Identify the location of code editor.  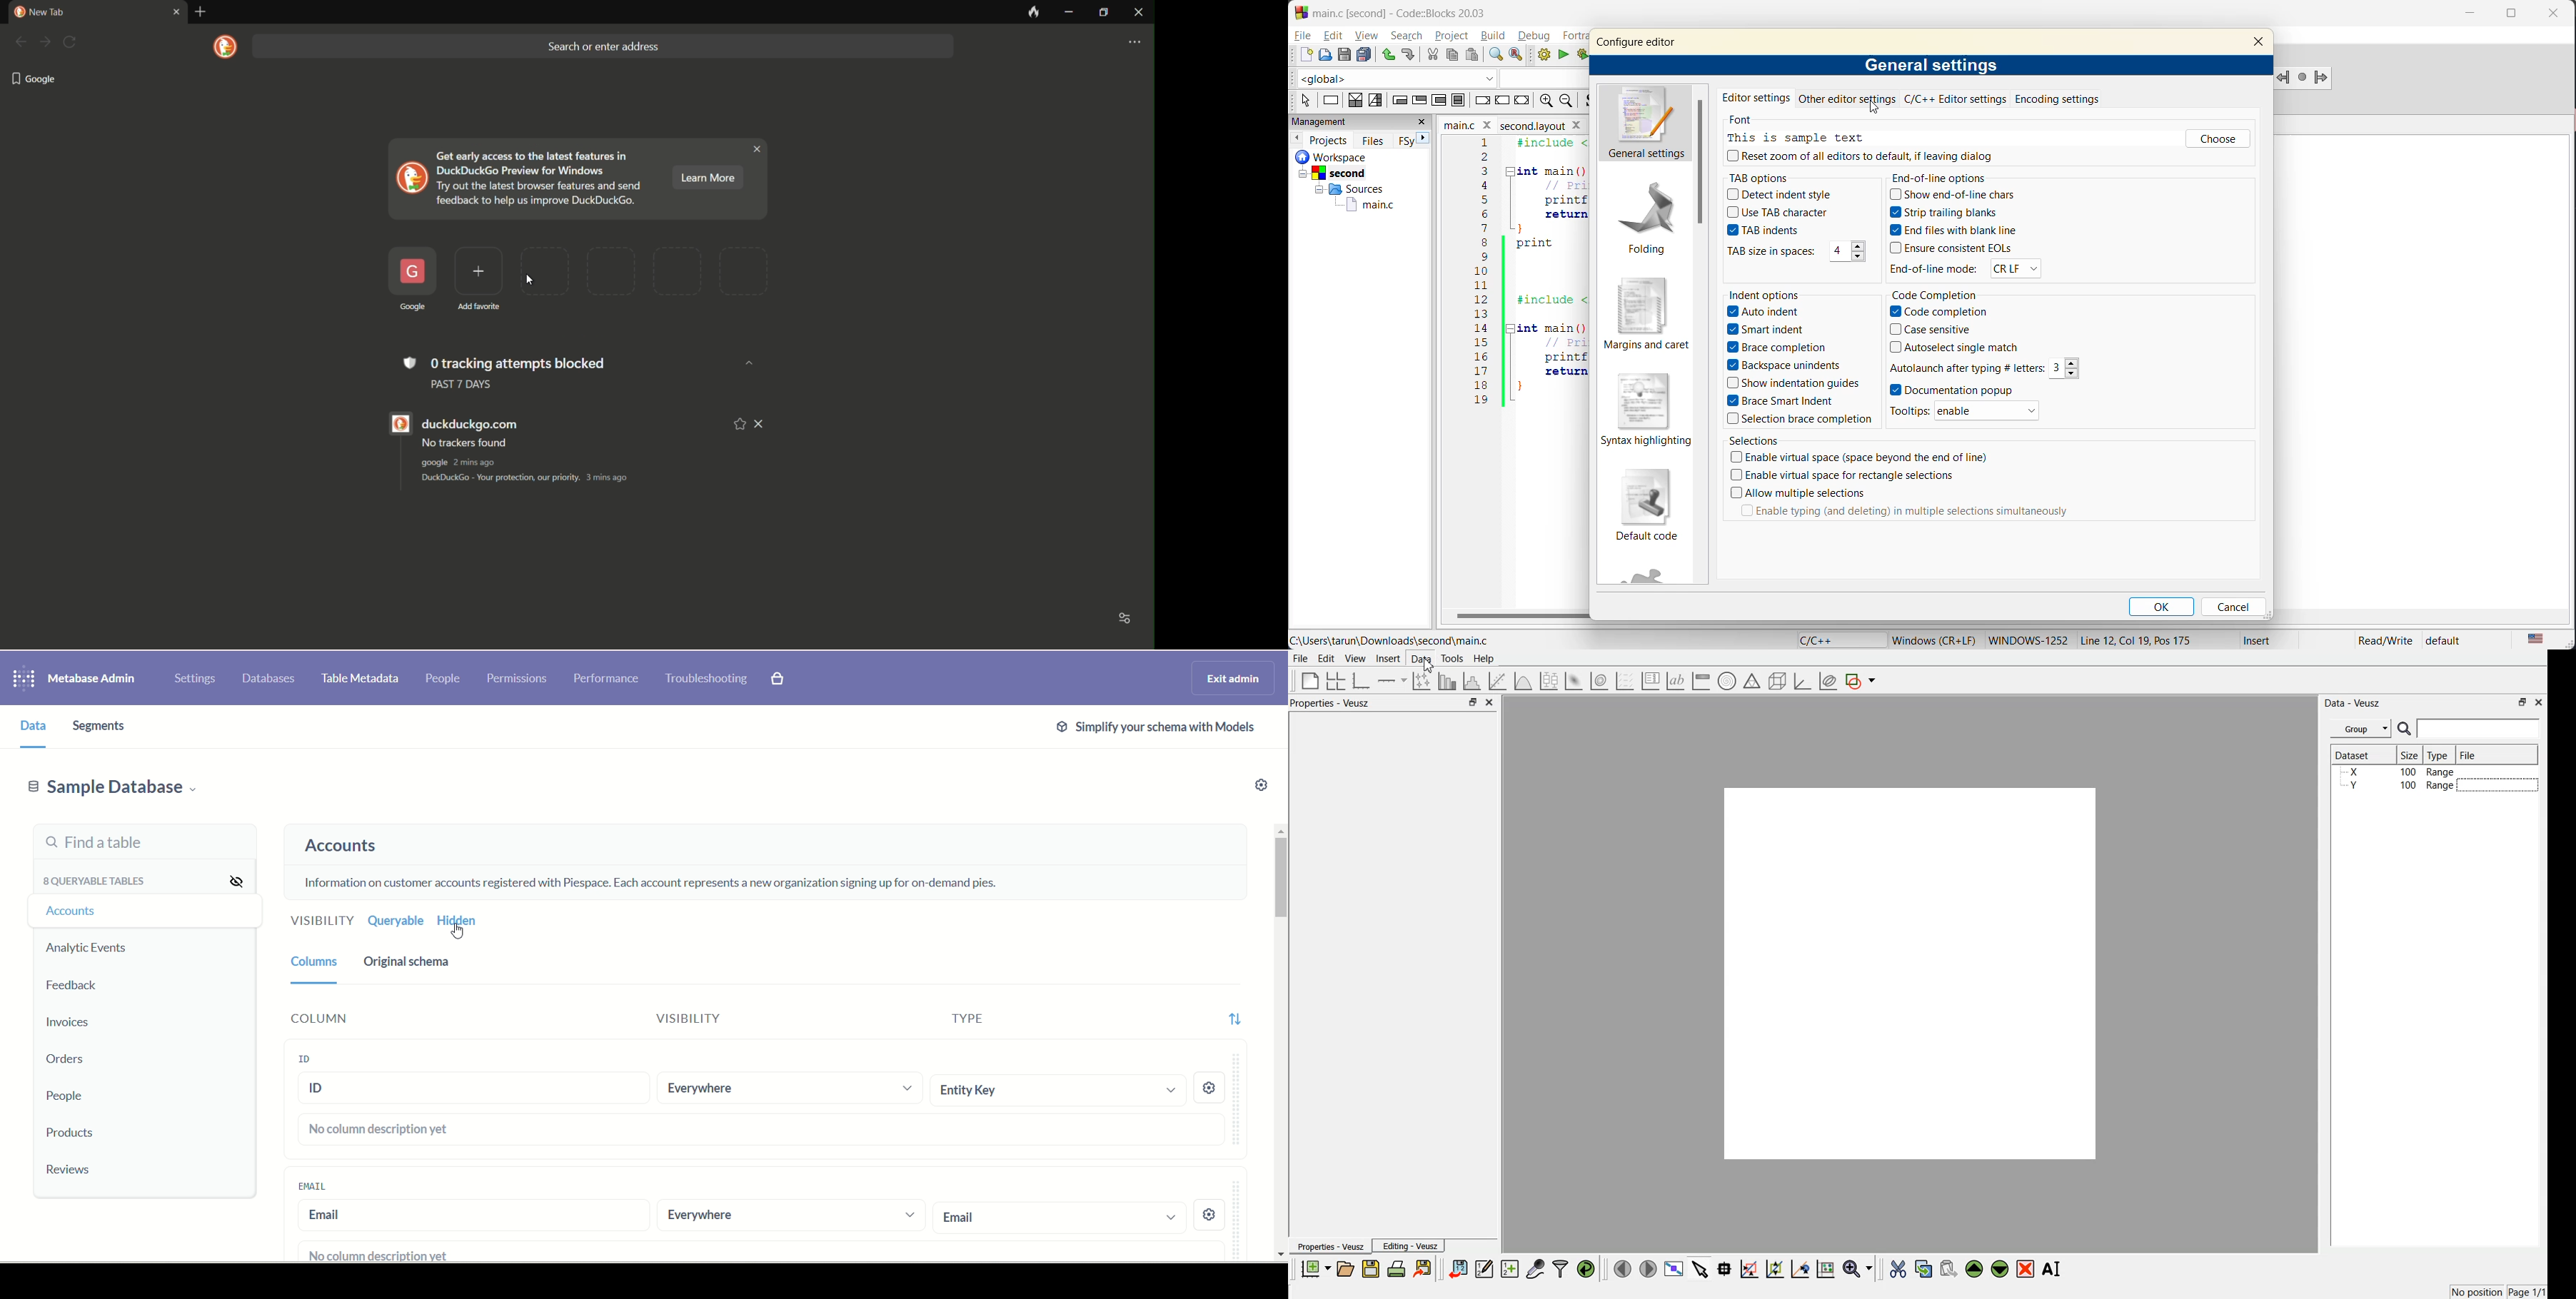
(1511, 282).